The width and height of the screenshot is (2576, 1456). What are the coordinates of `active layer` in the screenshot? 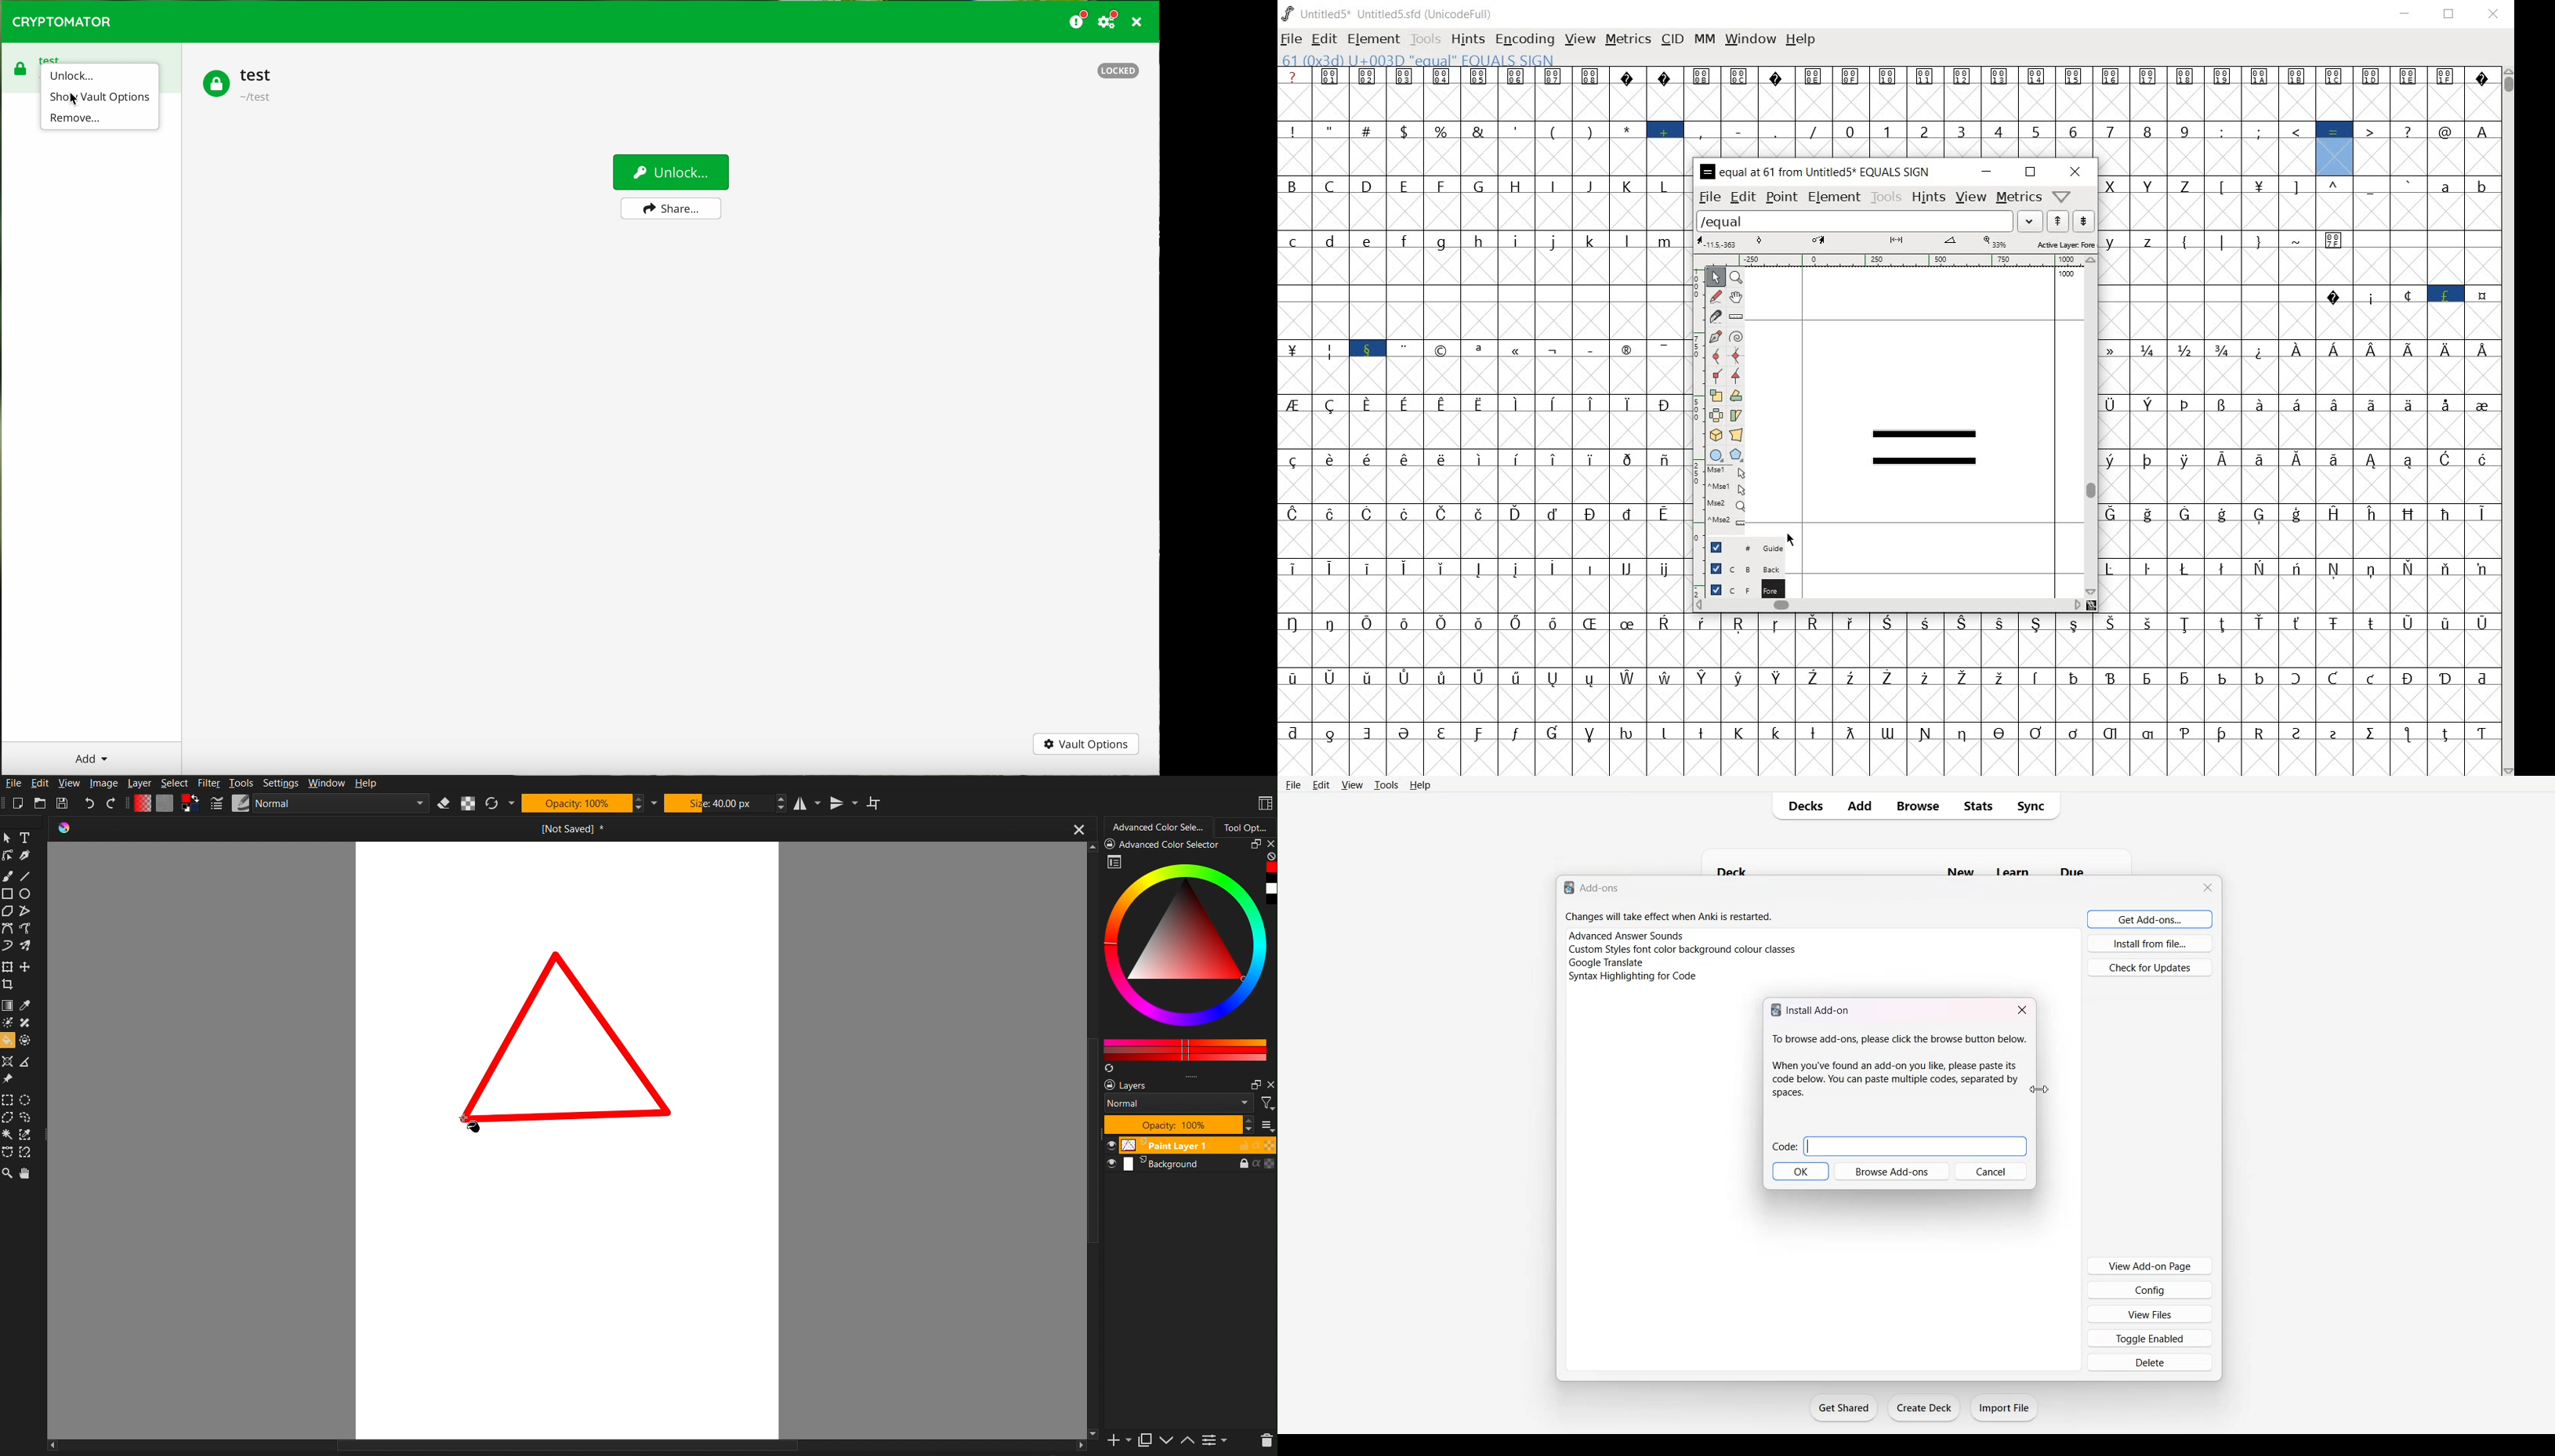 It's located at (1897, 243).